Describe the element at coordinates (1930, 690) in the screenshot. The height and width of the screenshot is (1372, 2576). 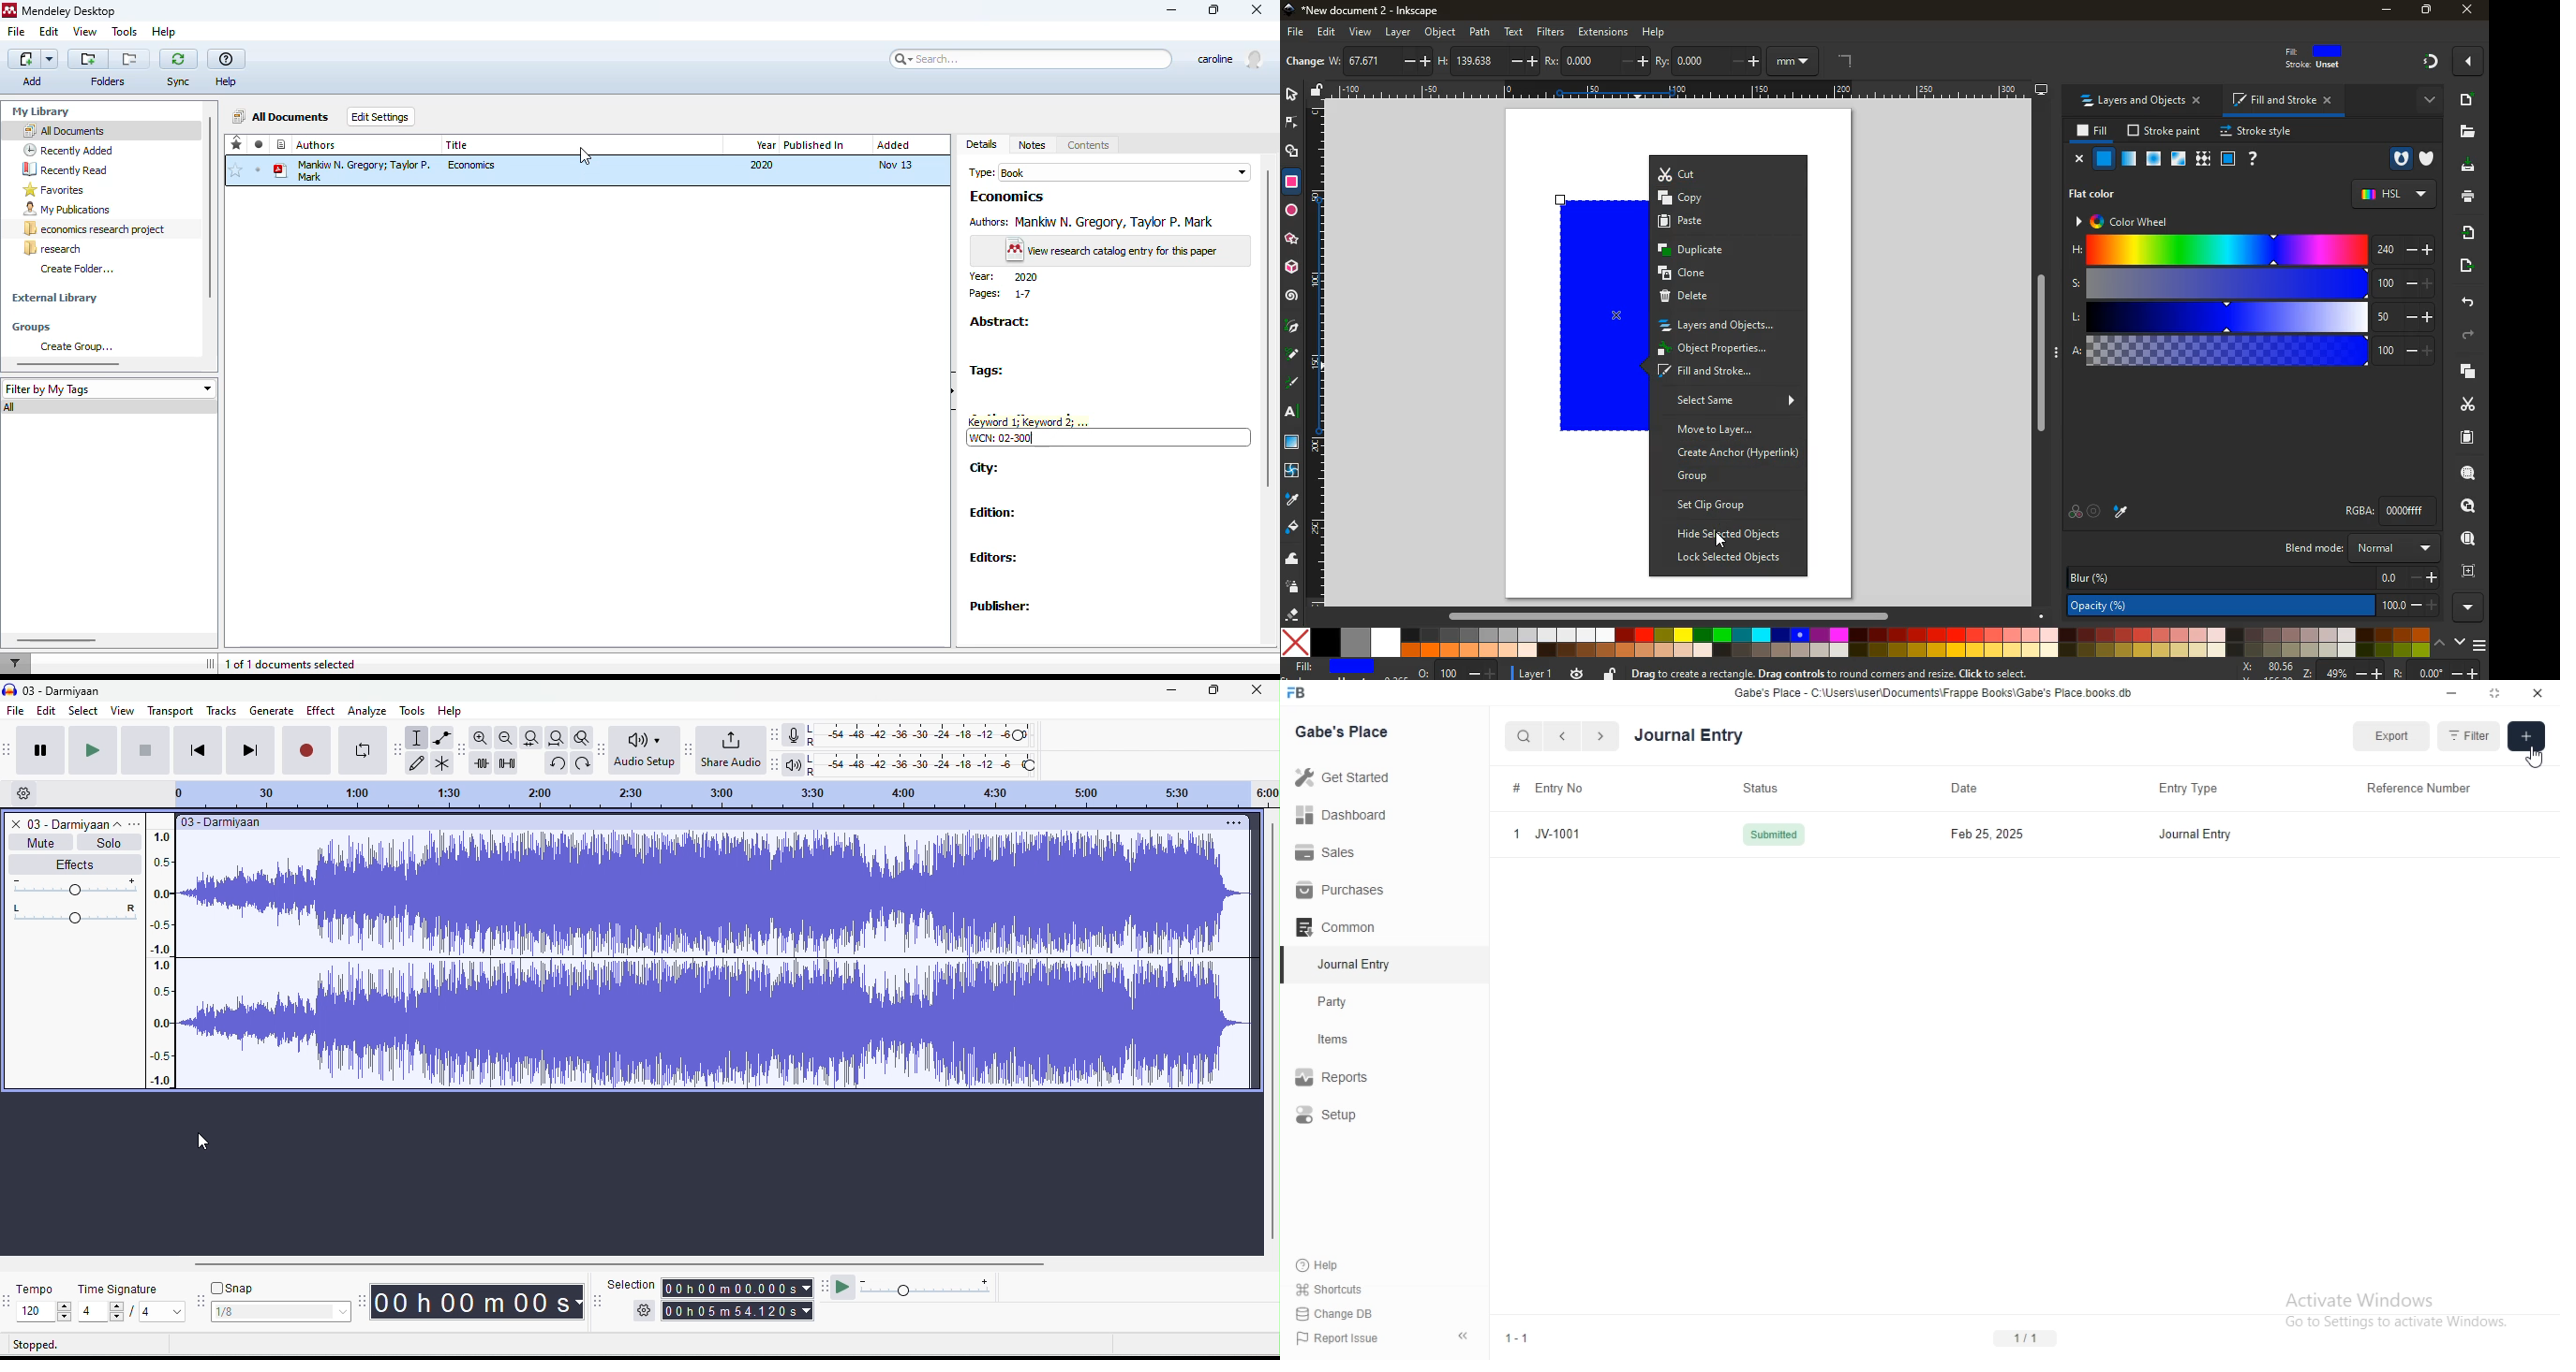
I see `‘Gabe's Place - C\Users\useriDocuments\Frappe Books\Gabe's Place books. db` at that location.